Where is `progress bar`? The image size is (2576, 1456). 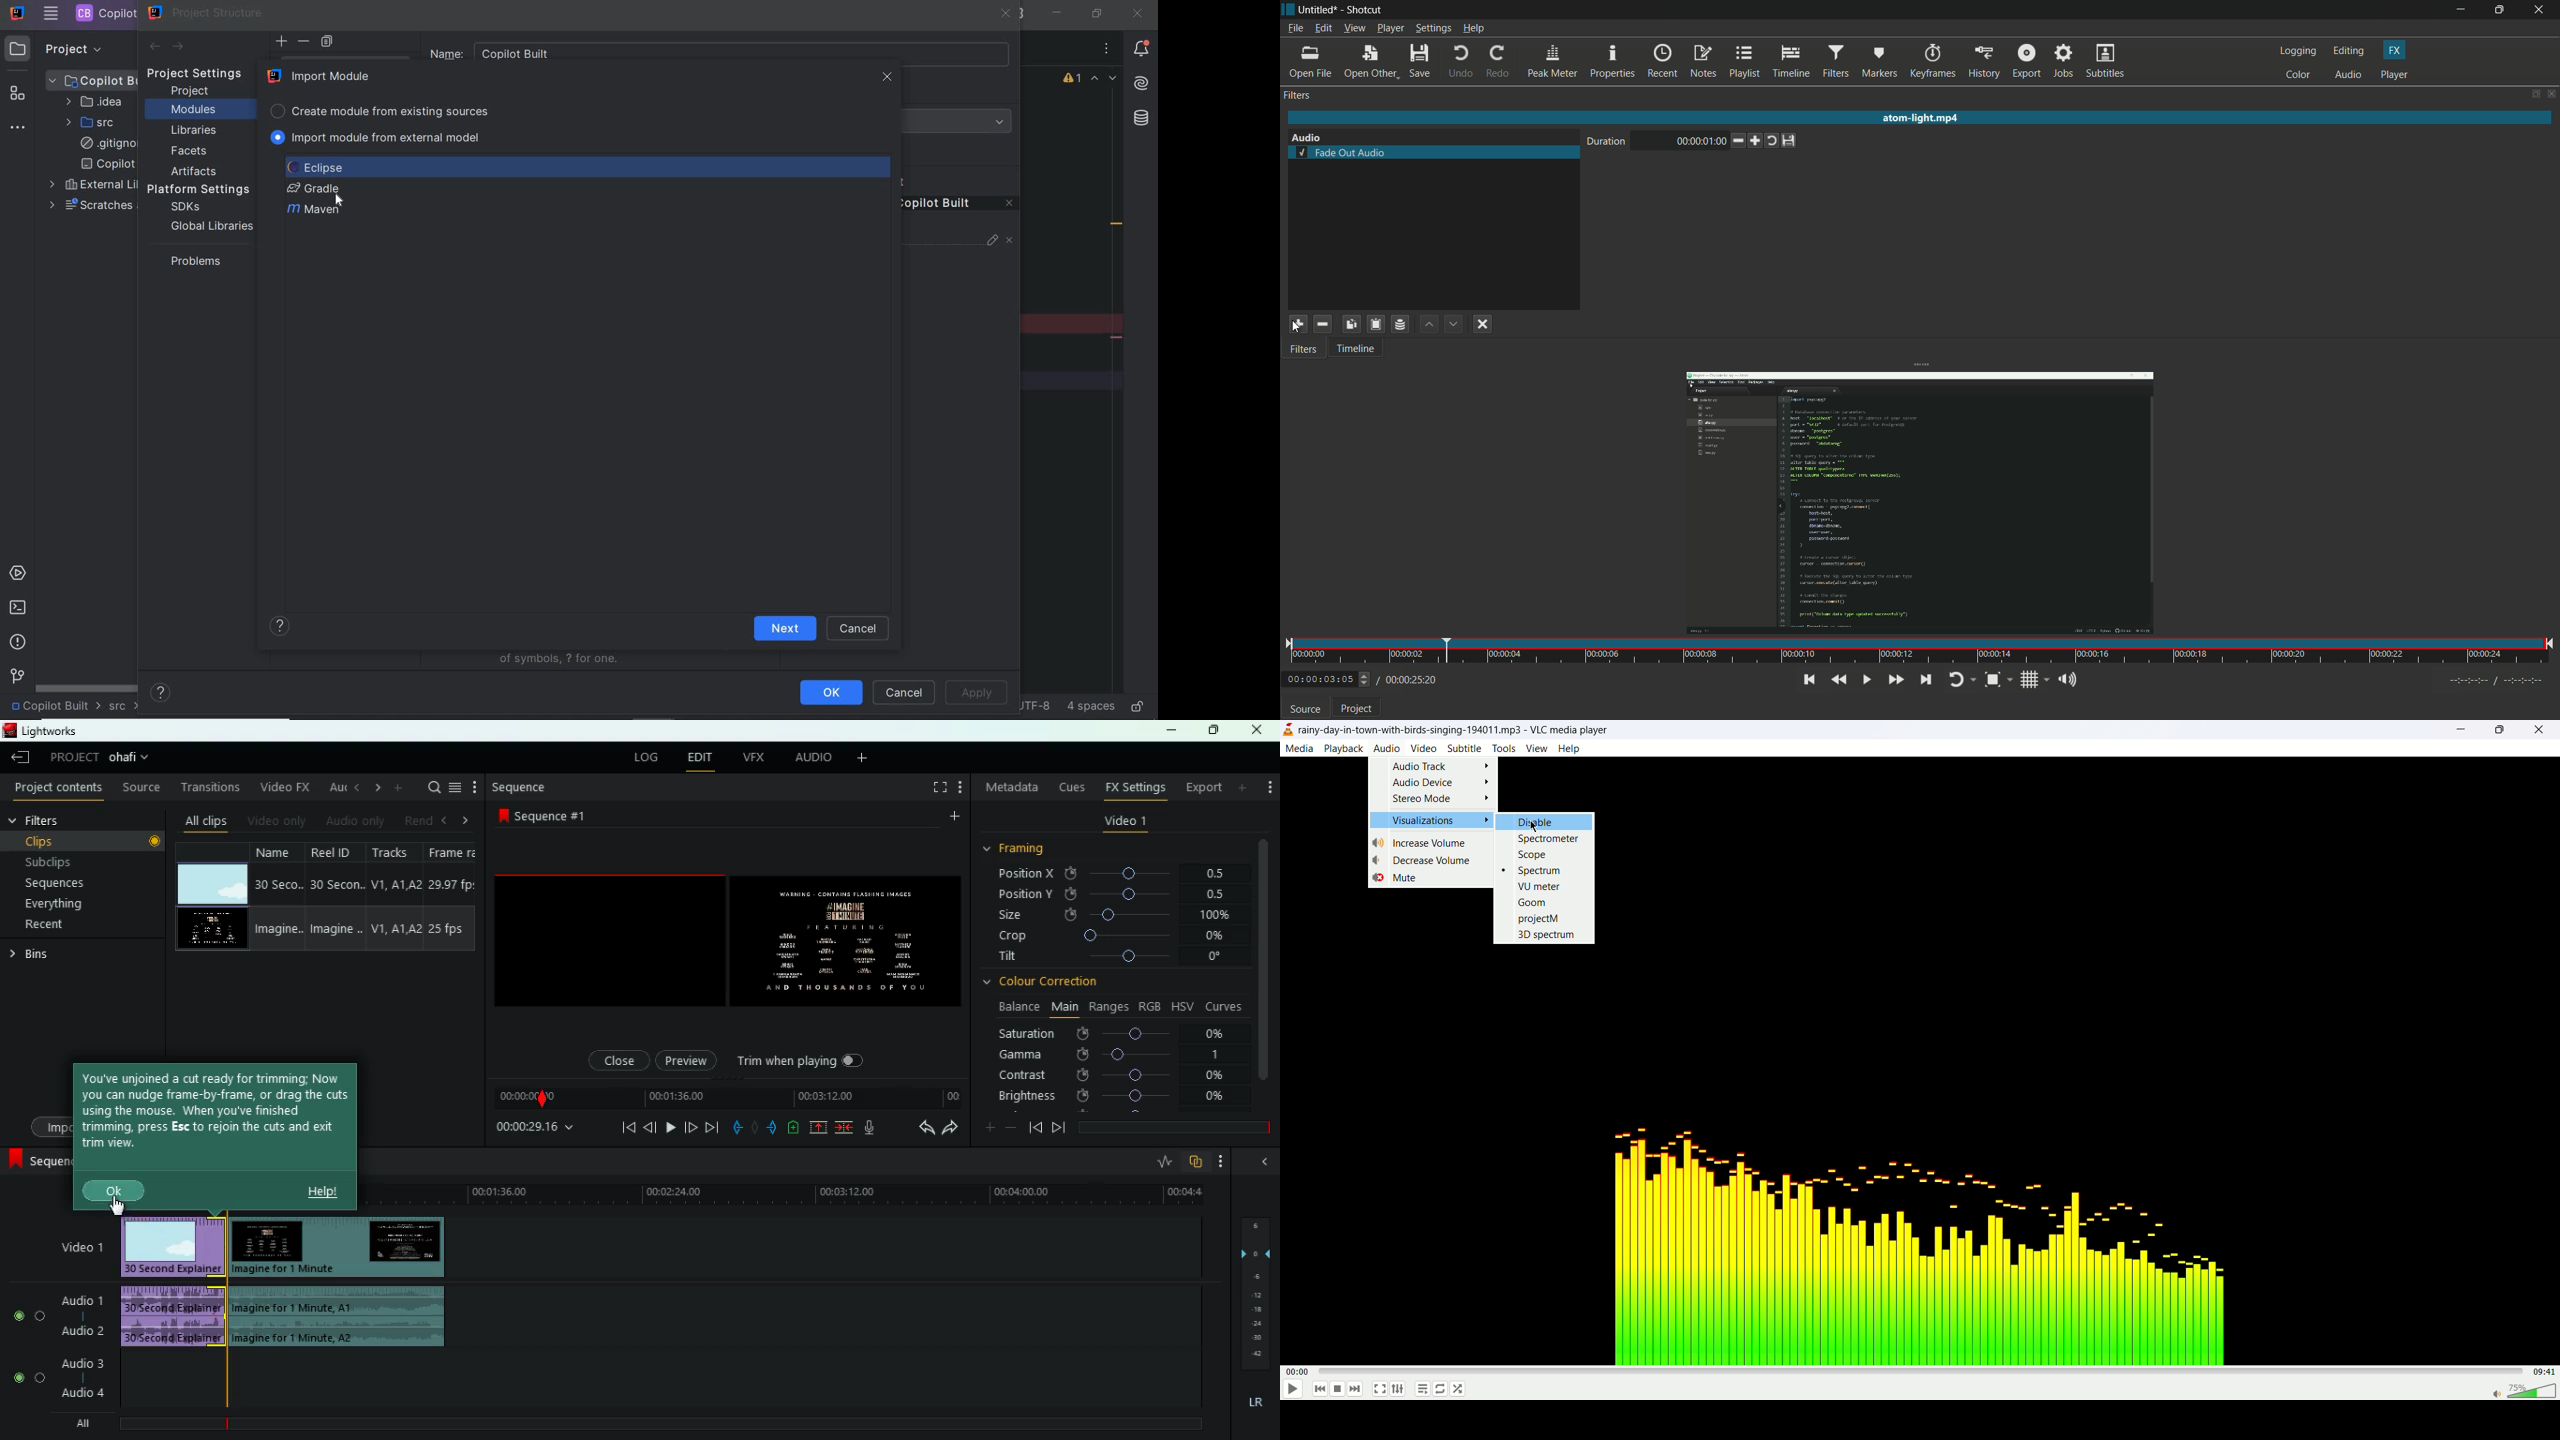 progress bar is located at coordinates (1925, 1371).